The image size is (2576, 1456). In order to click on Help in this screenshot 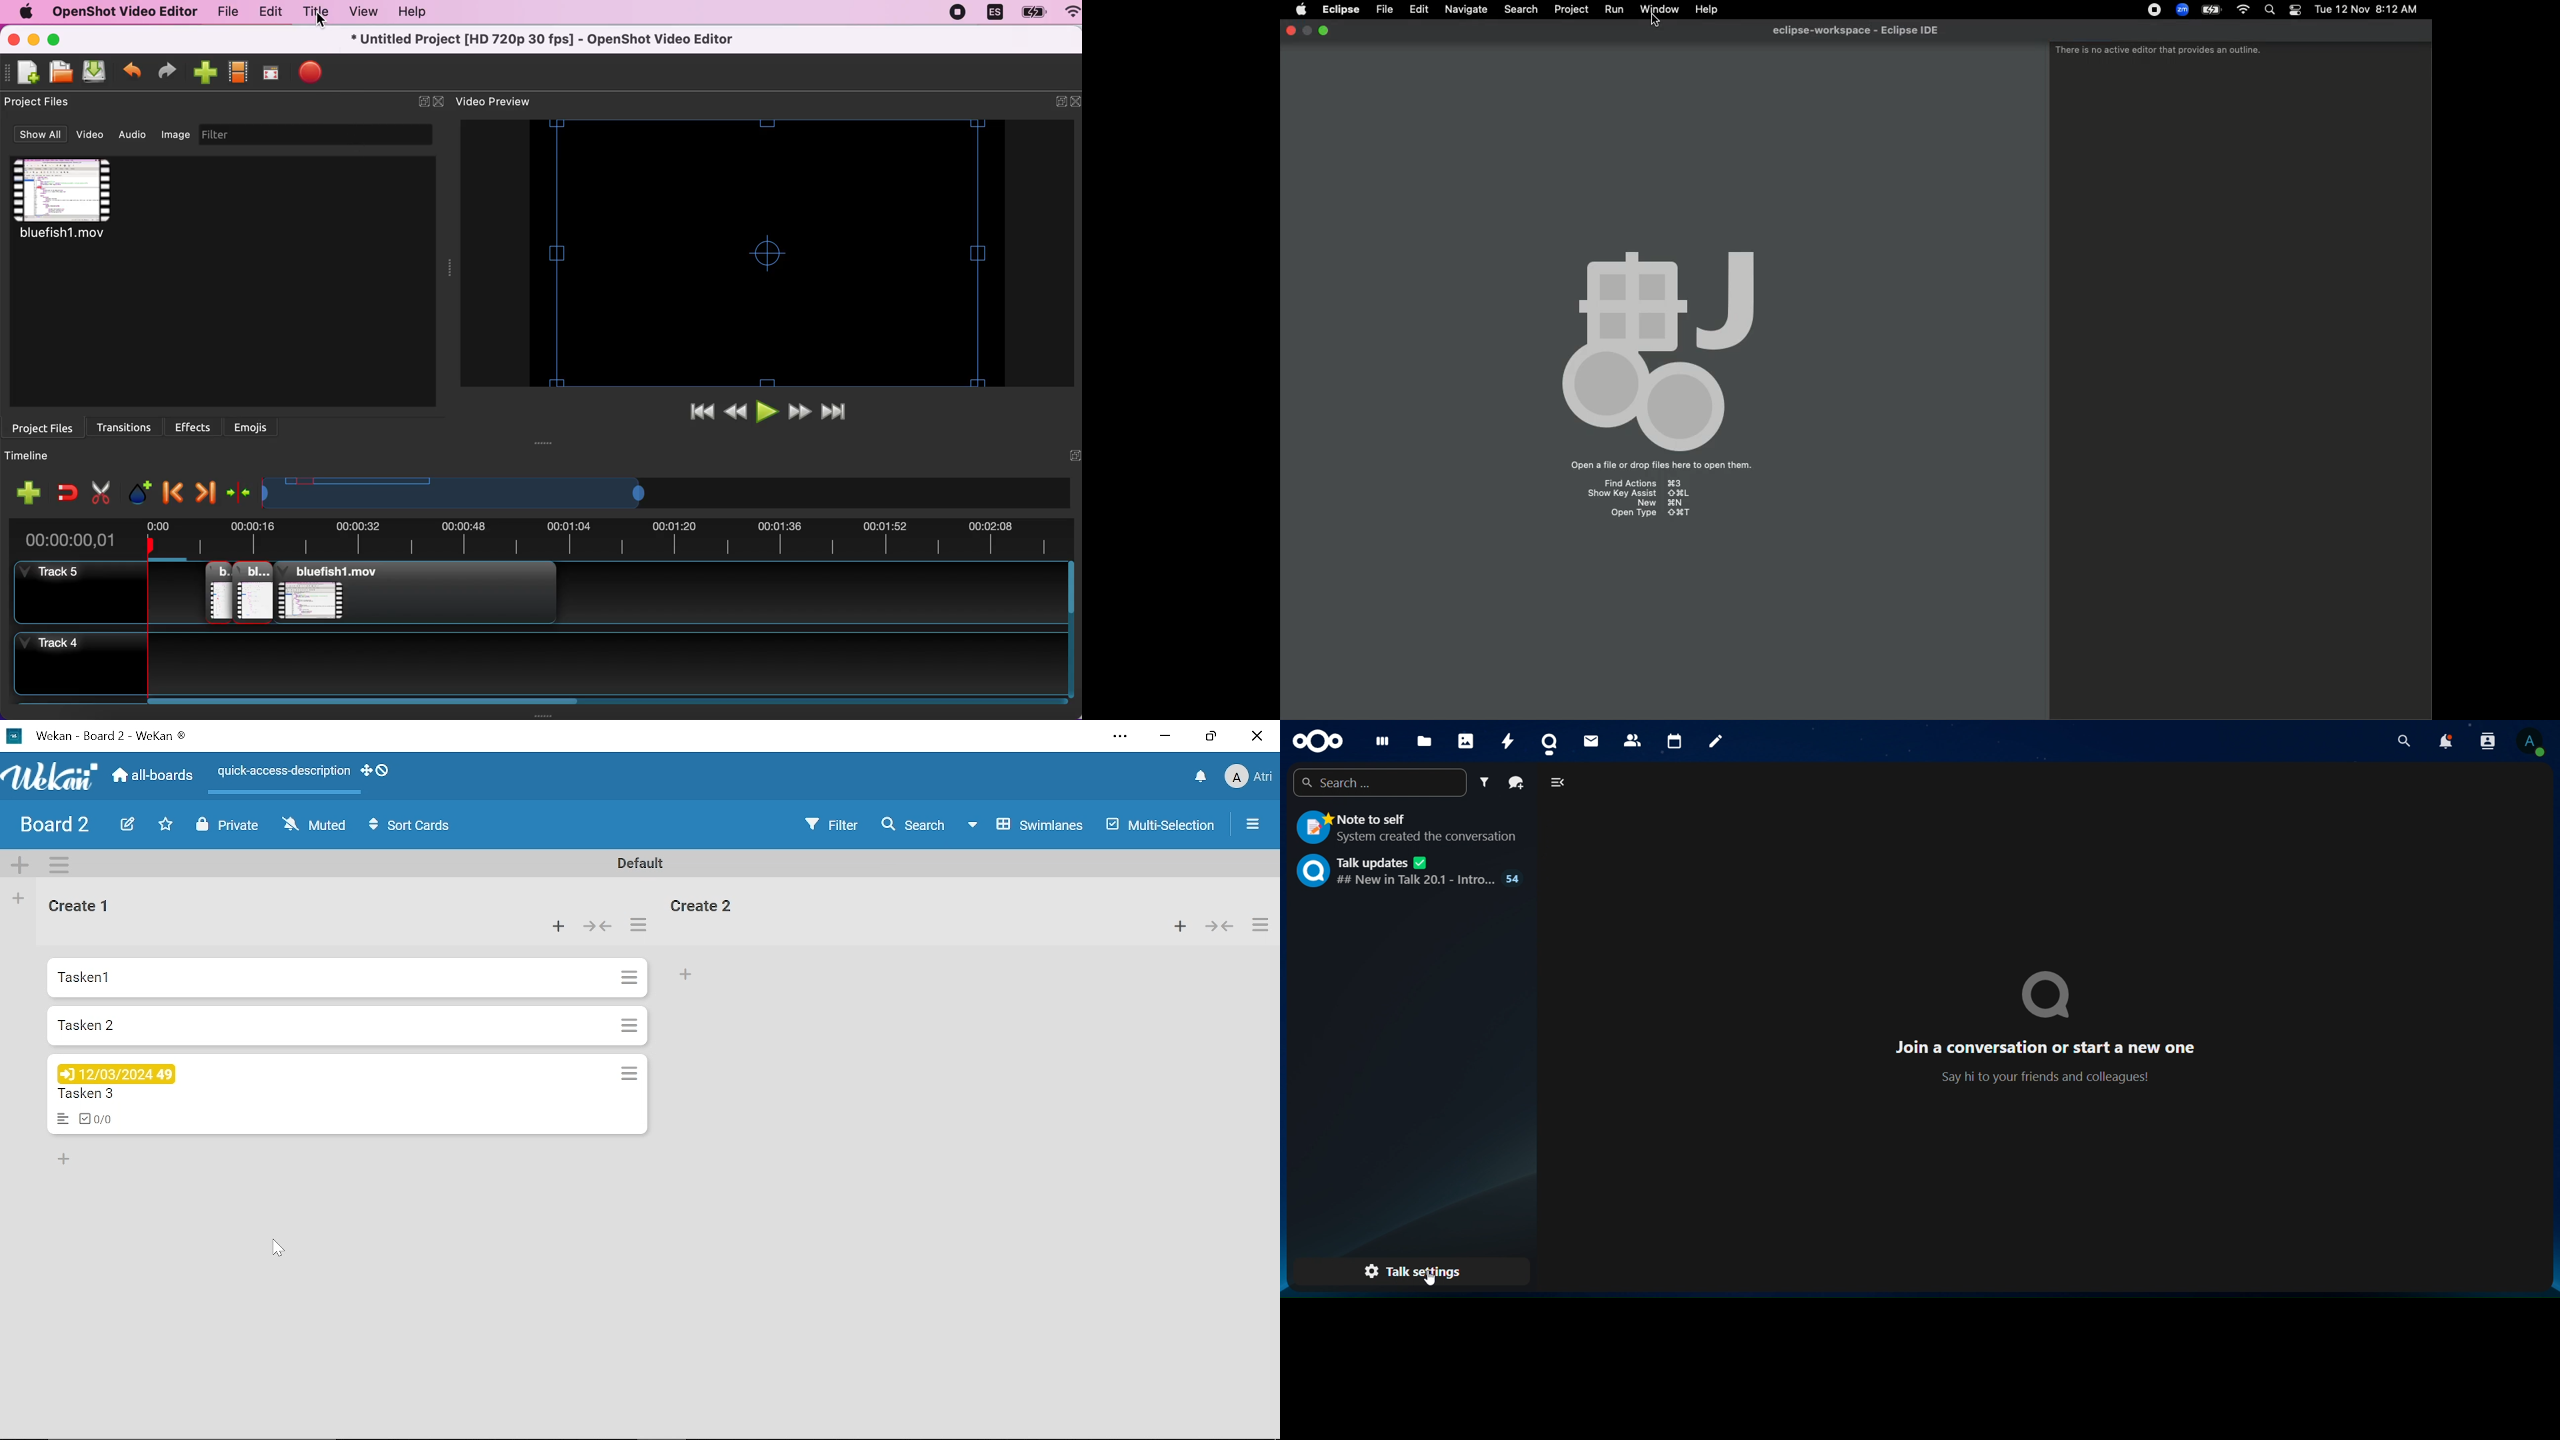, I will do `click(1707, 10)`.